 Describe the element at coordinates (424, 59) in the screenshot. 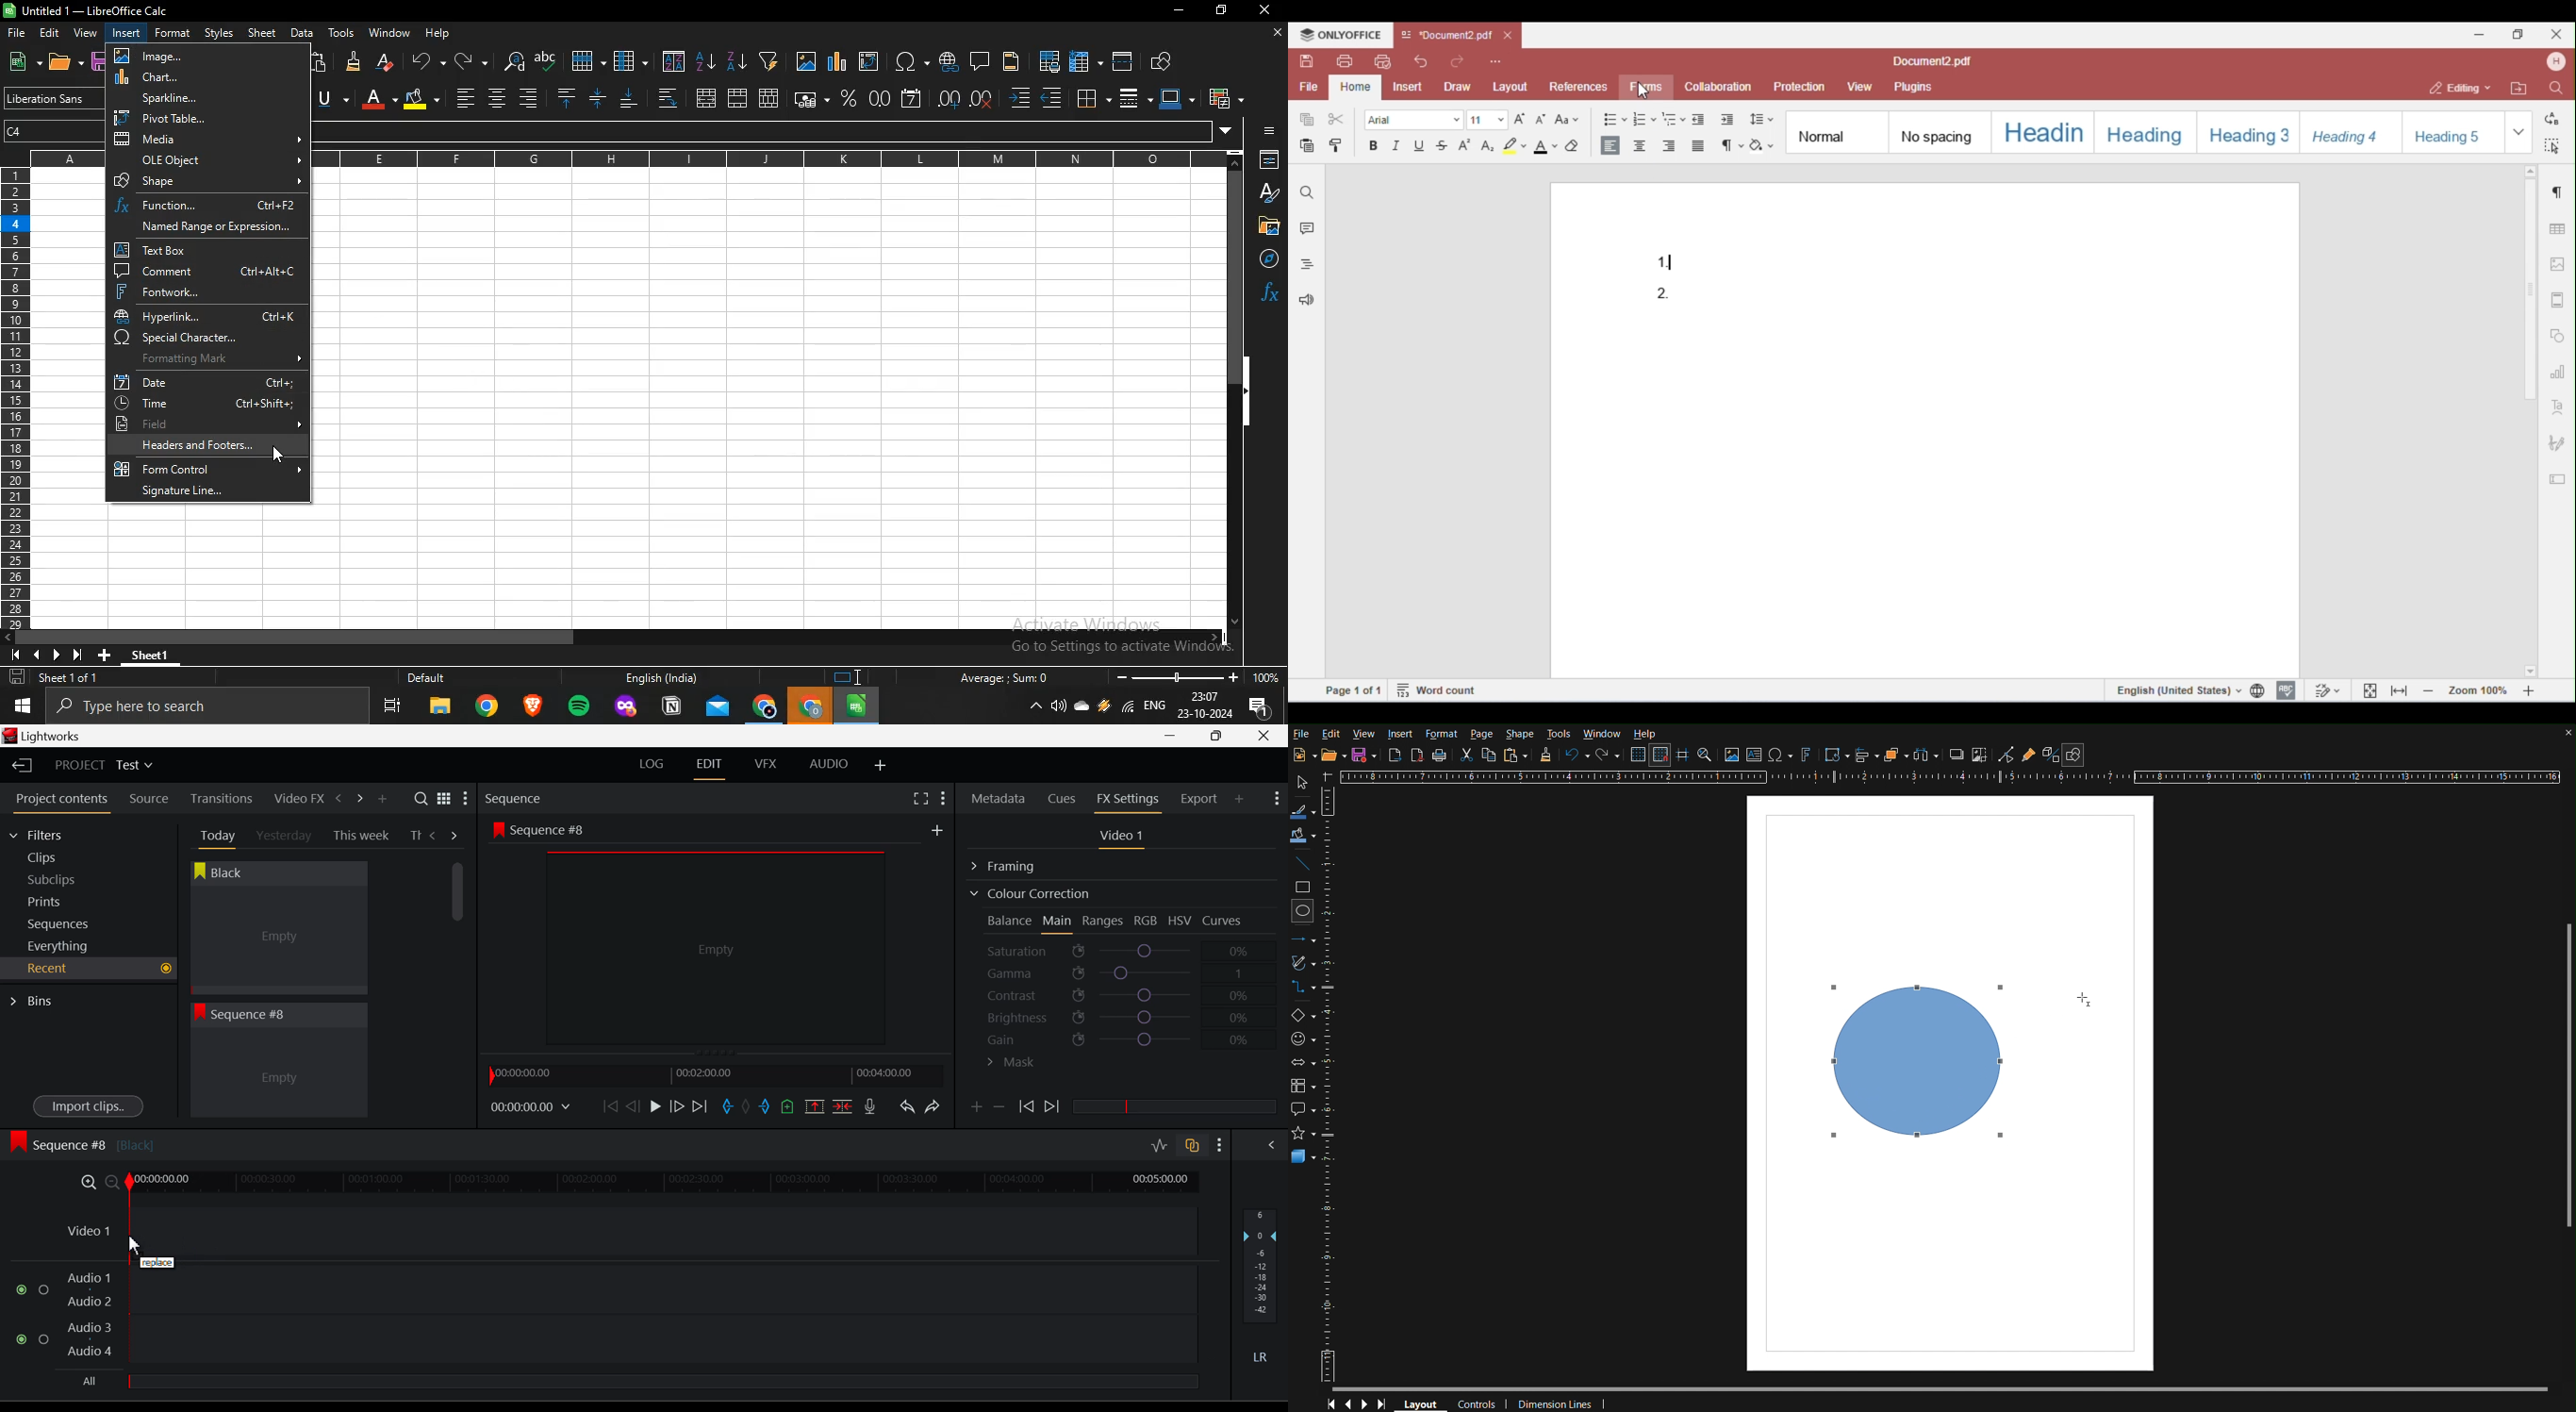

I see `undo` at that location.